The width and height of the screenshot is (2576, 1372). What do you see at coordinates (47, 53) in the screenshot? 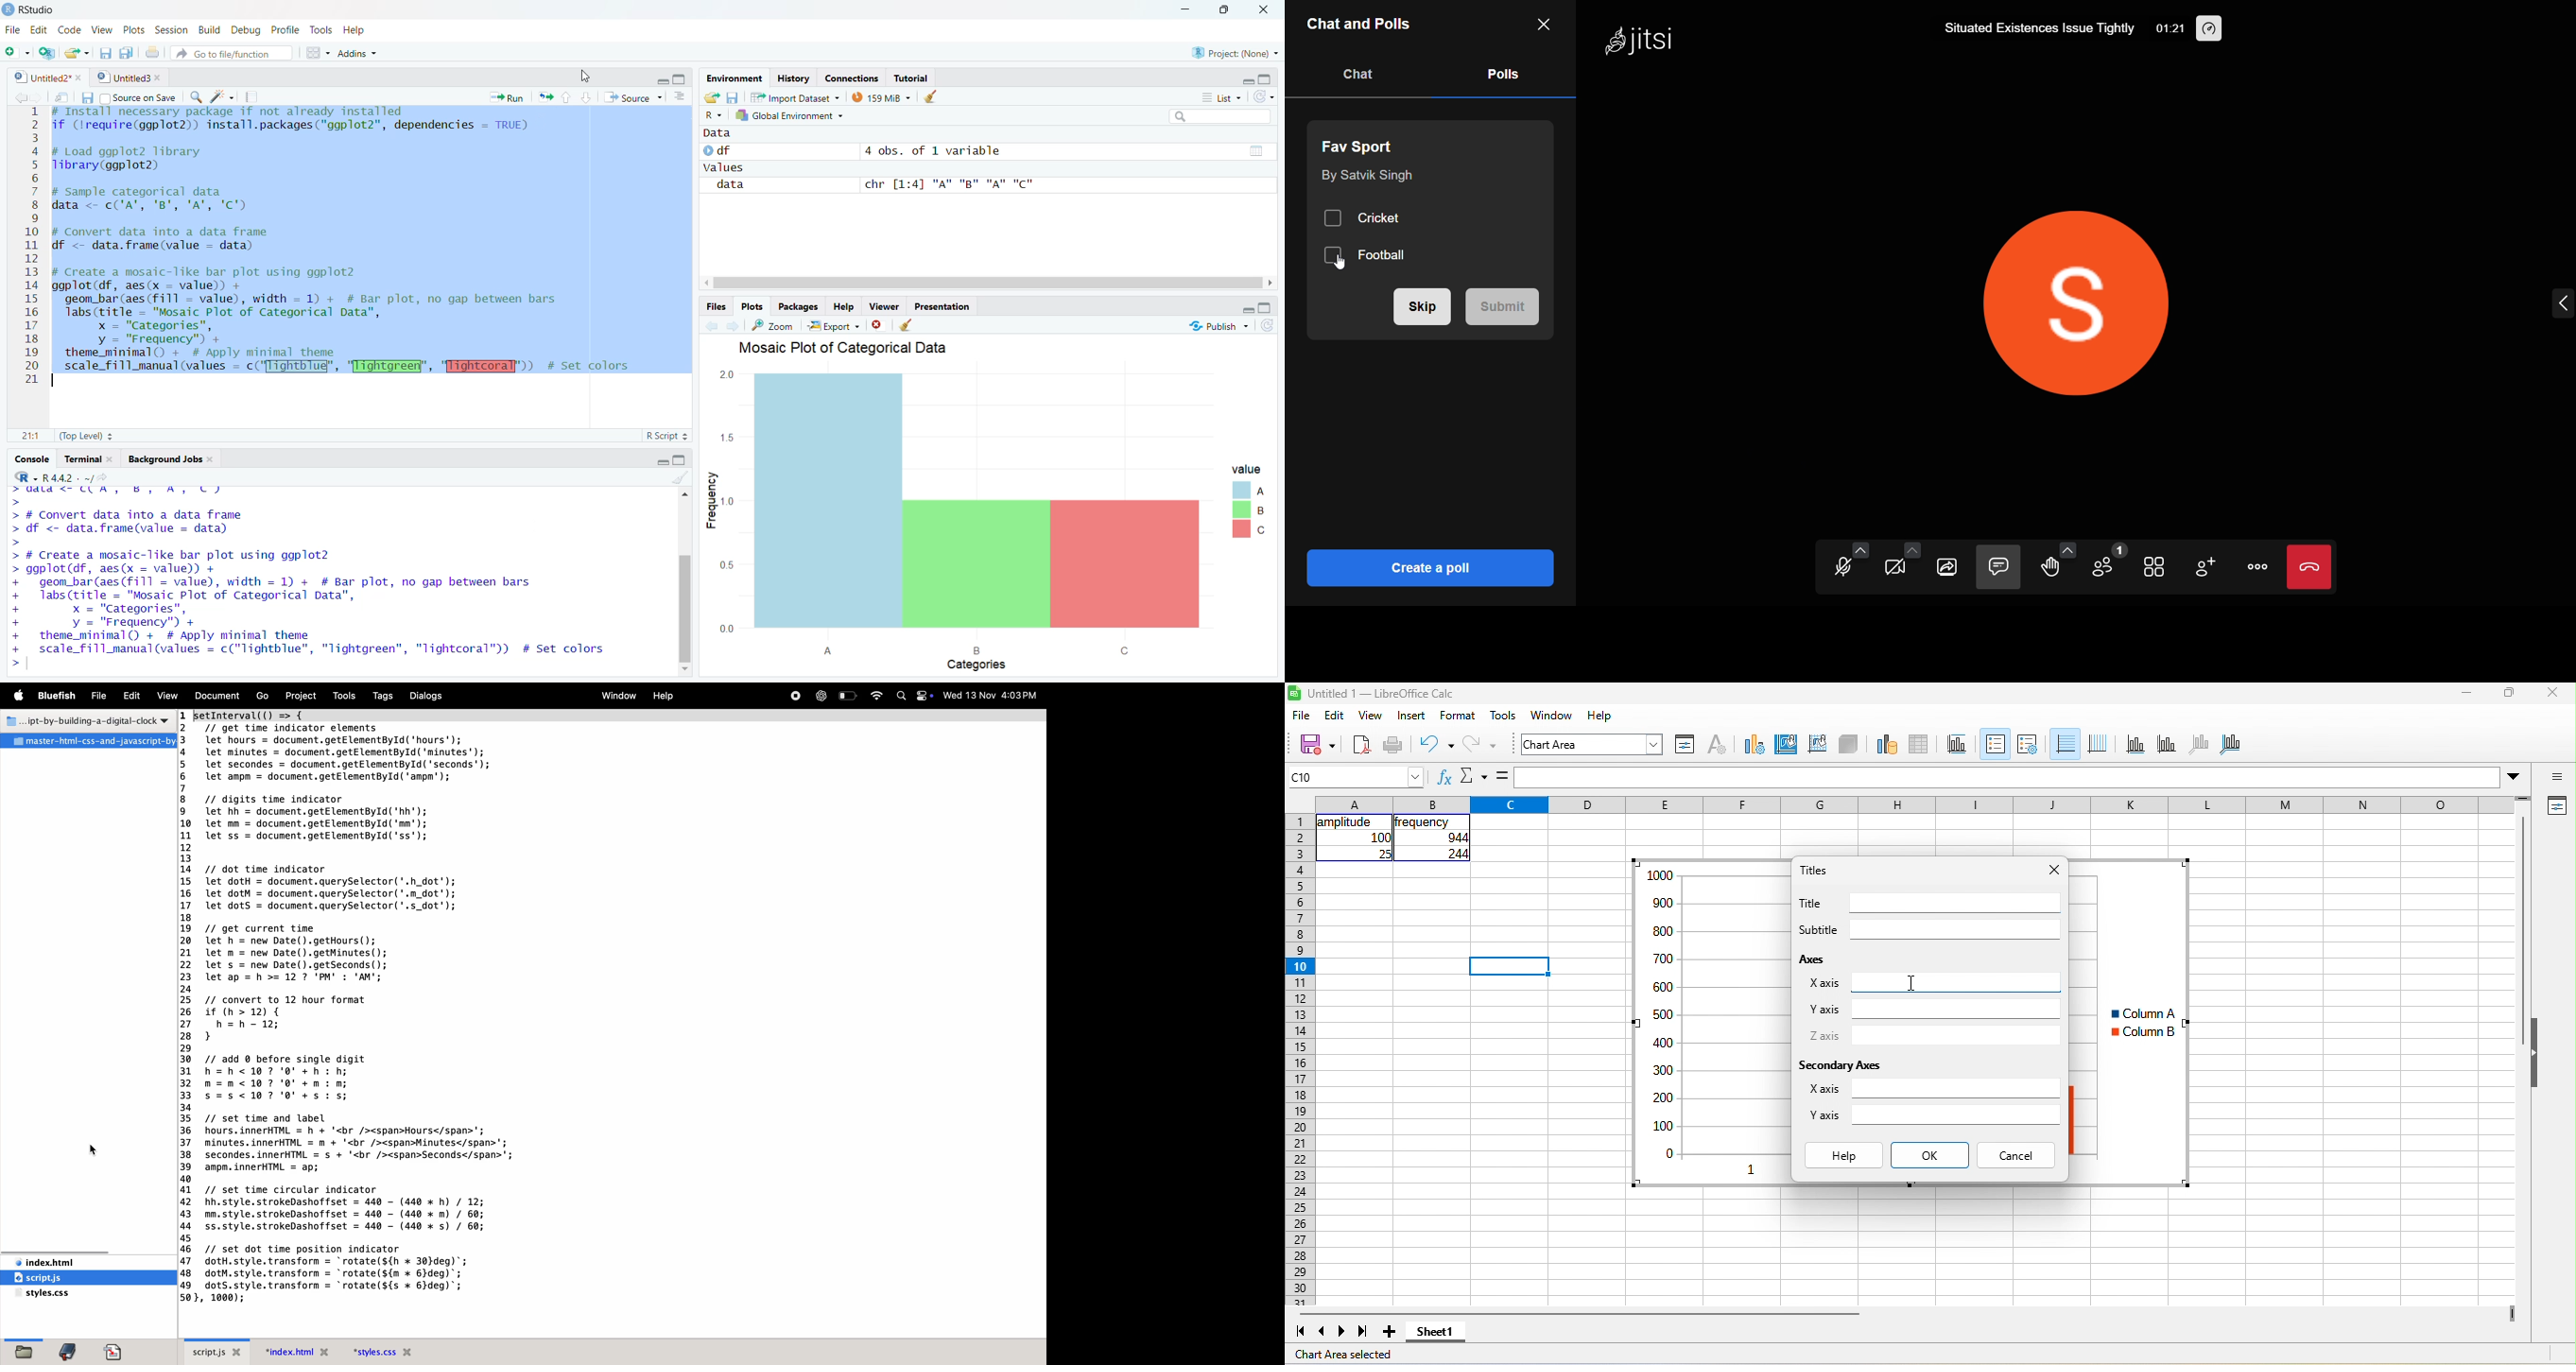
I see `Create a project` at bounding box center [47, 53].